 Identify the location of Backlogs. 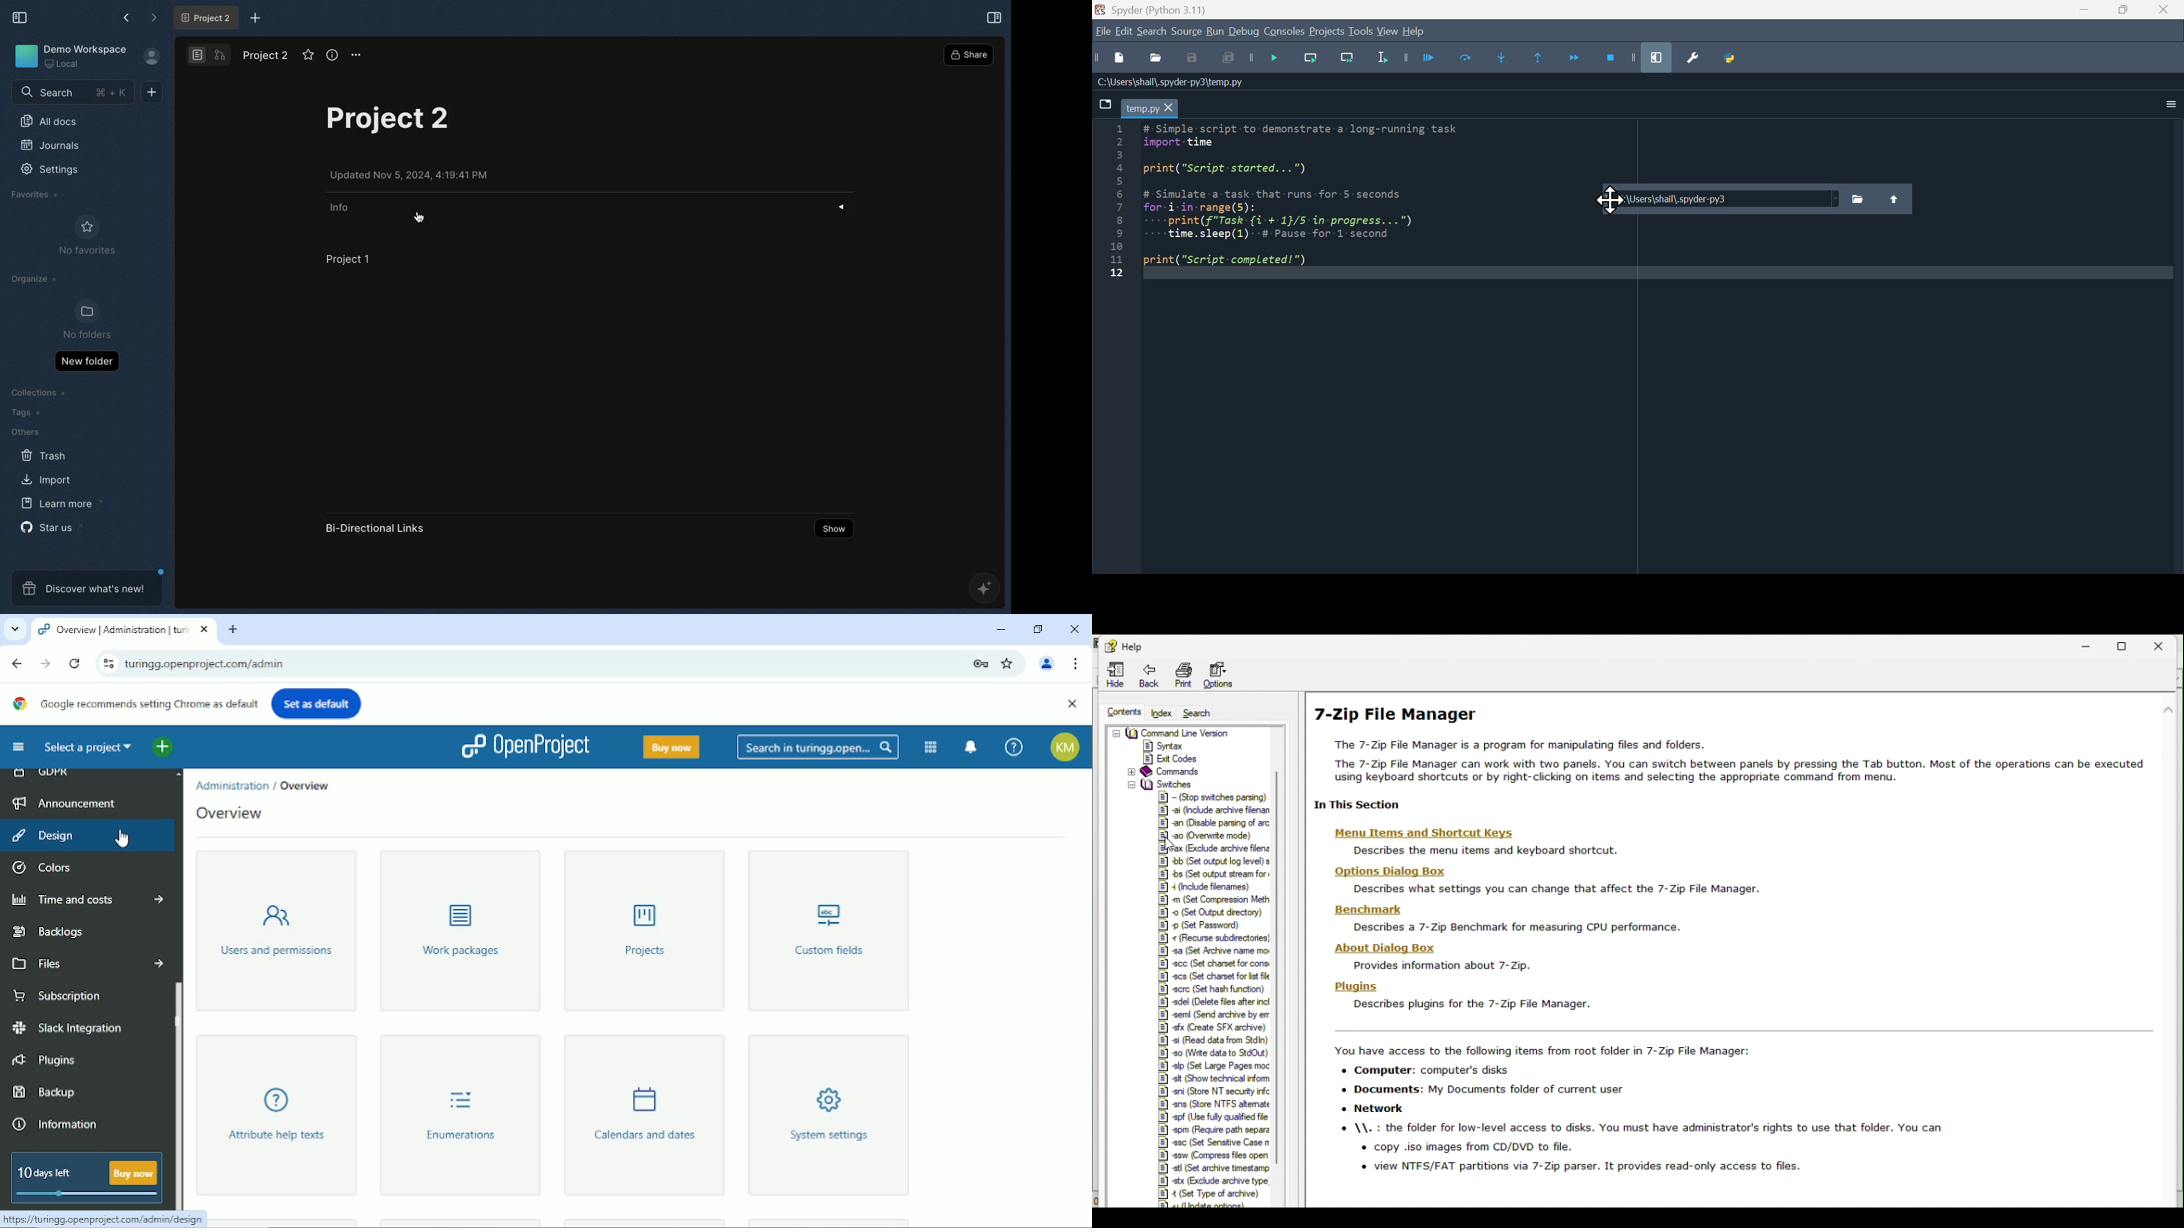
(50, 930).